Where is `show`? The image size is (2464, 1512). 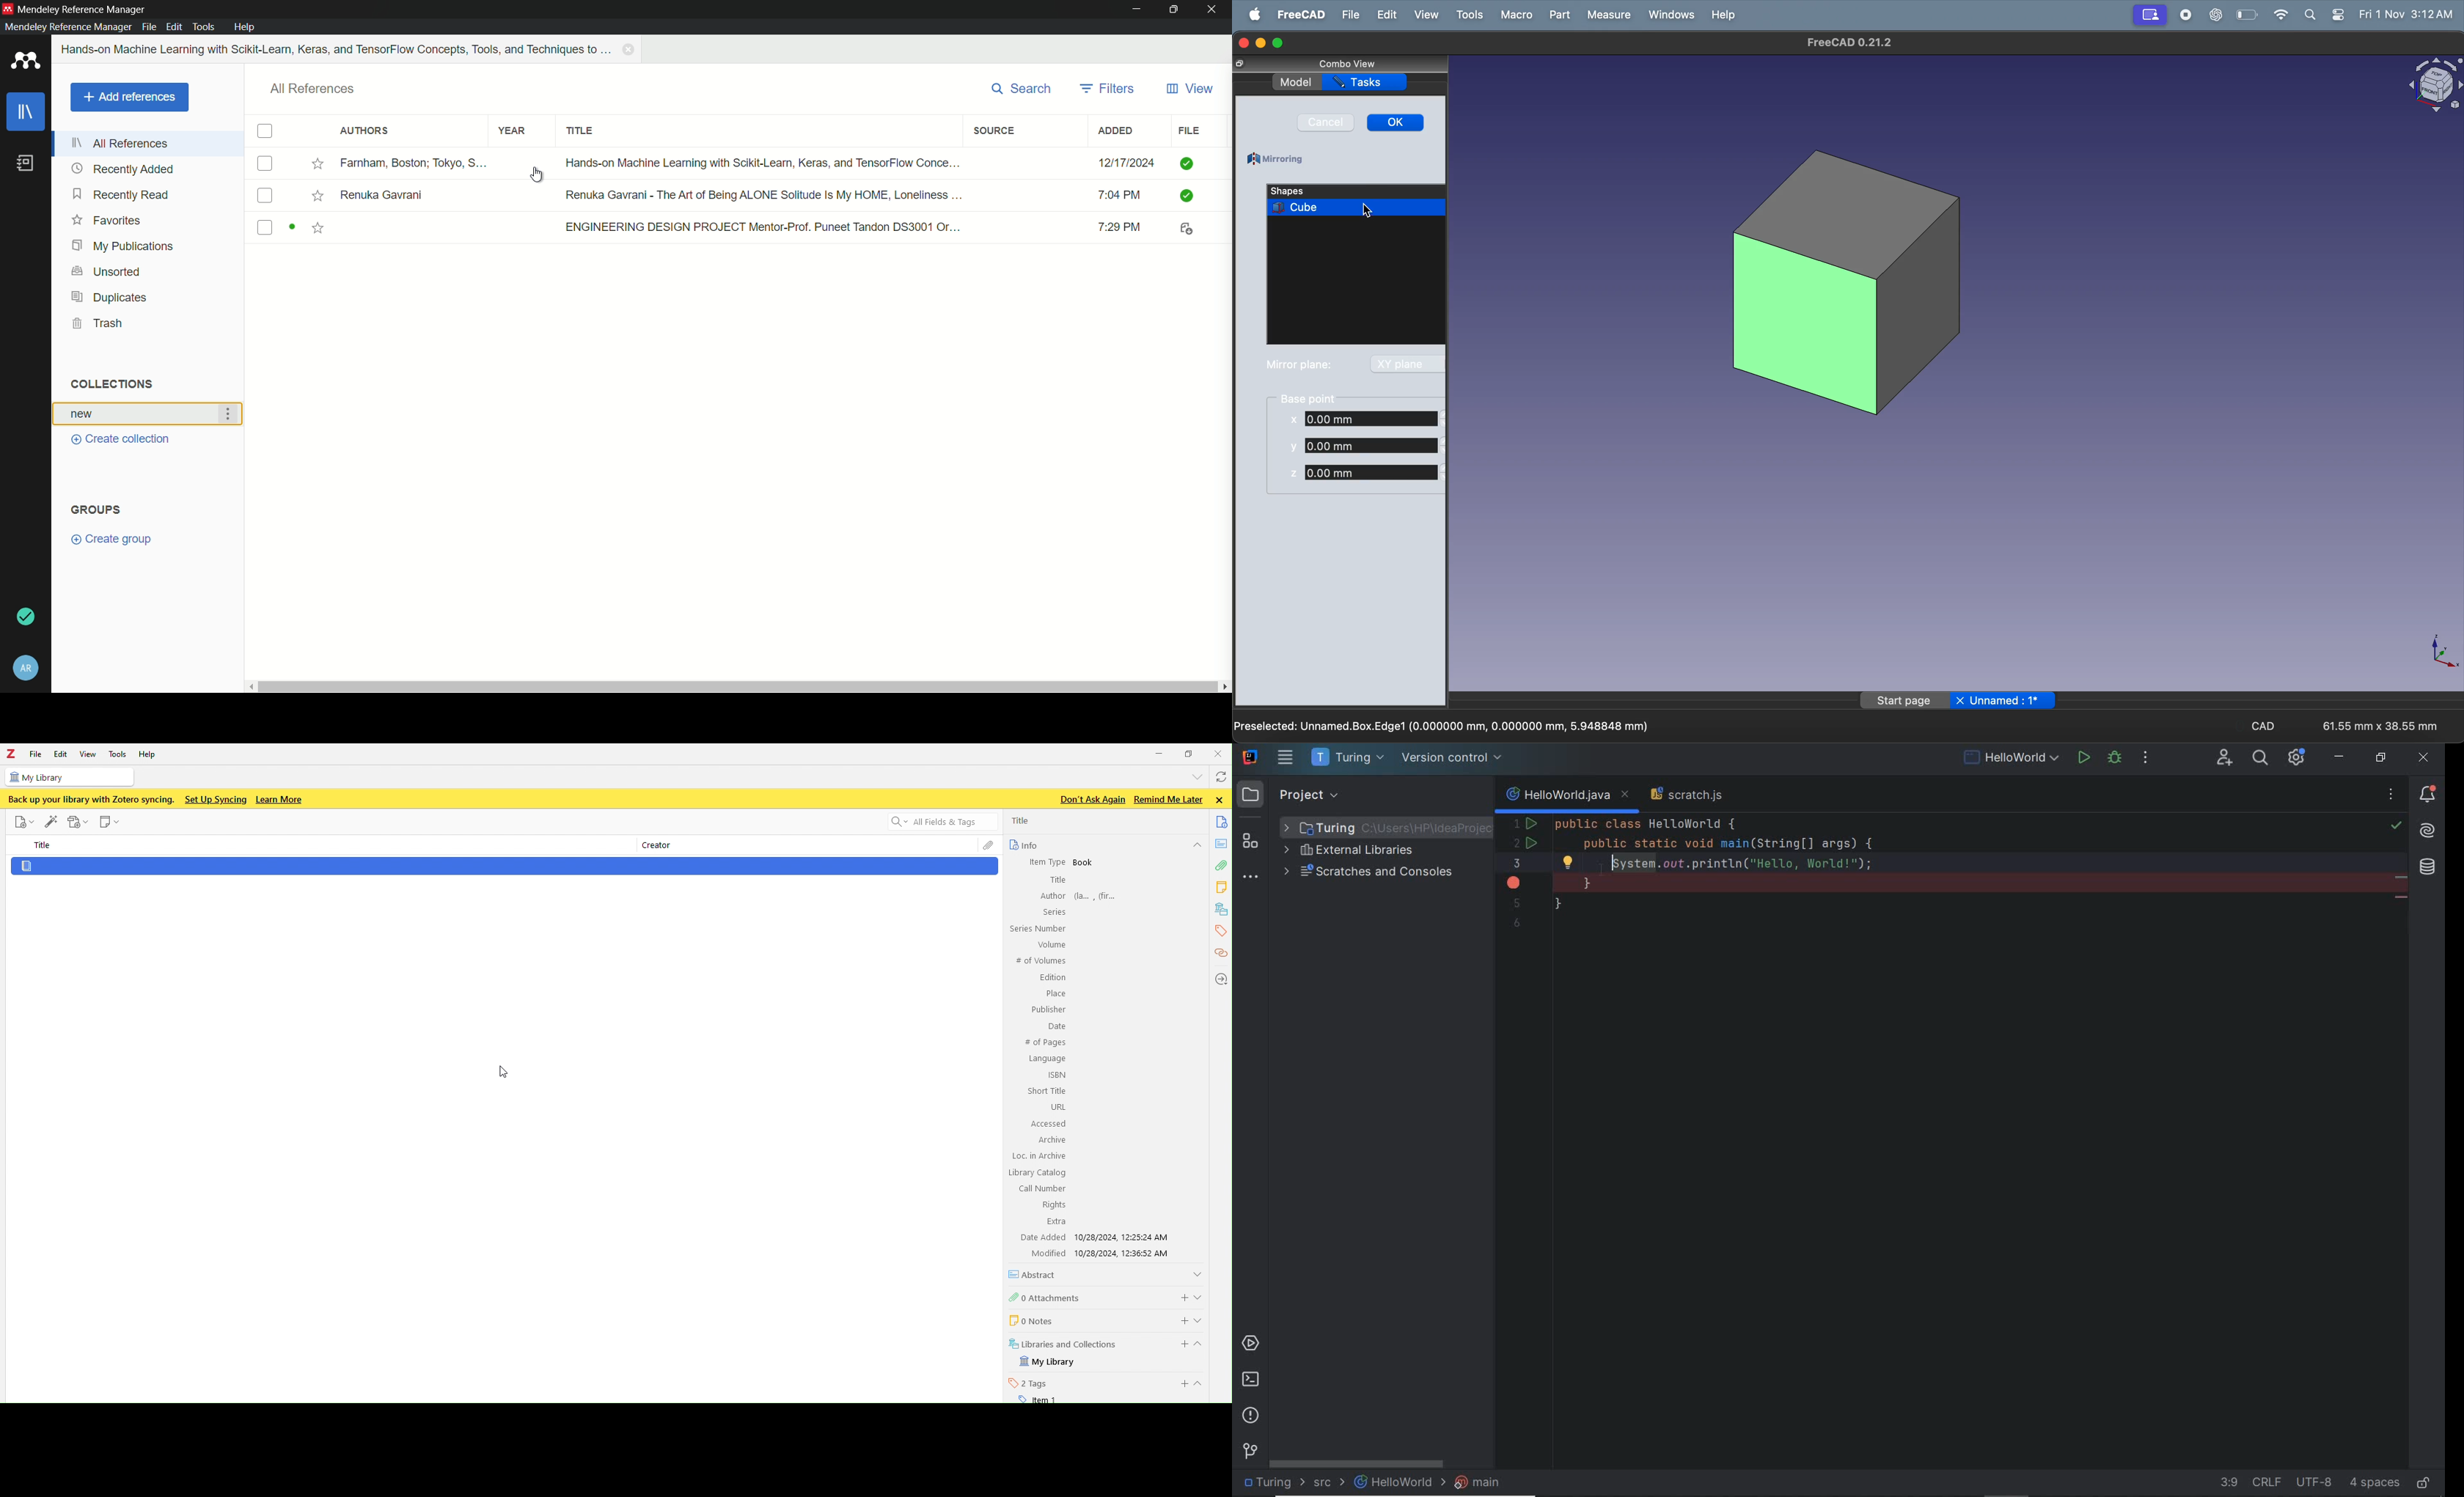
show is located at coordinates (1201, 1296).